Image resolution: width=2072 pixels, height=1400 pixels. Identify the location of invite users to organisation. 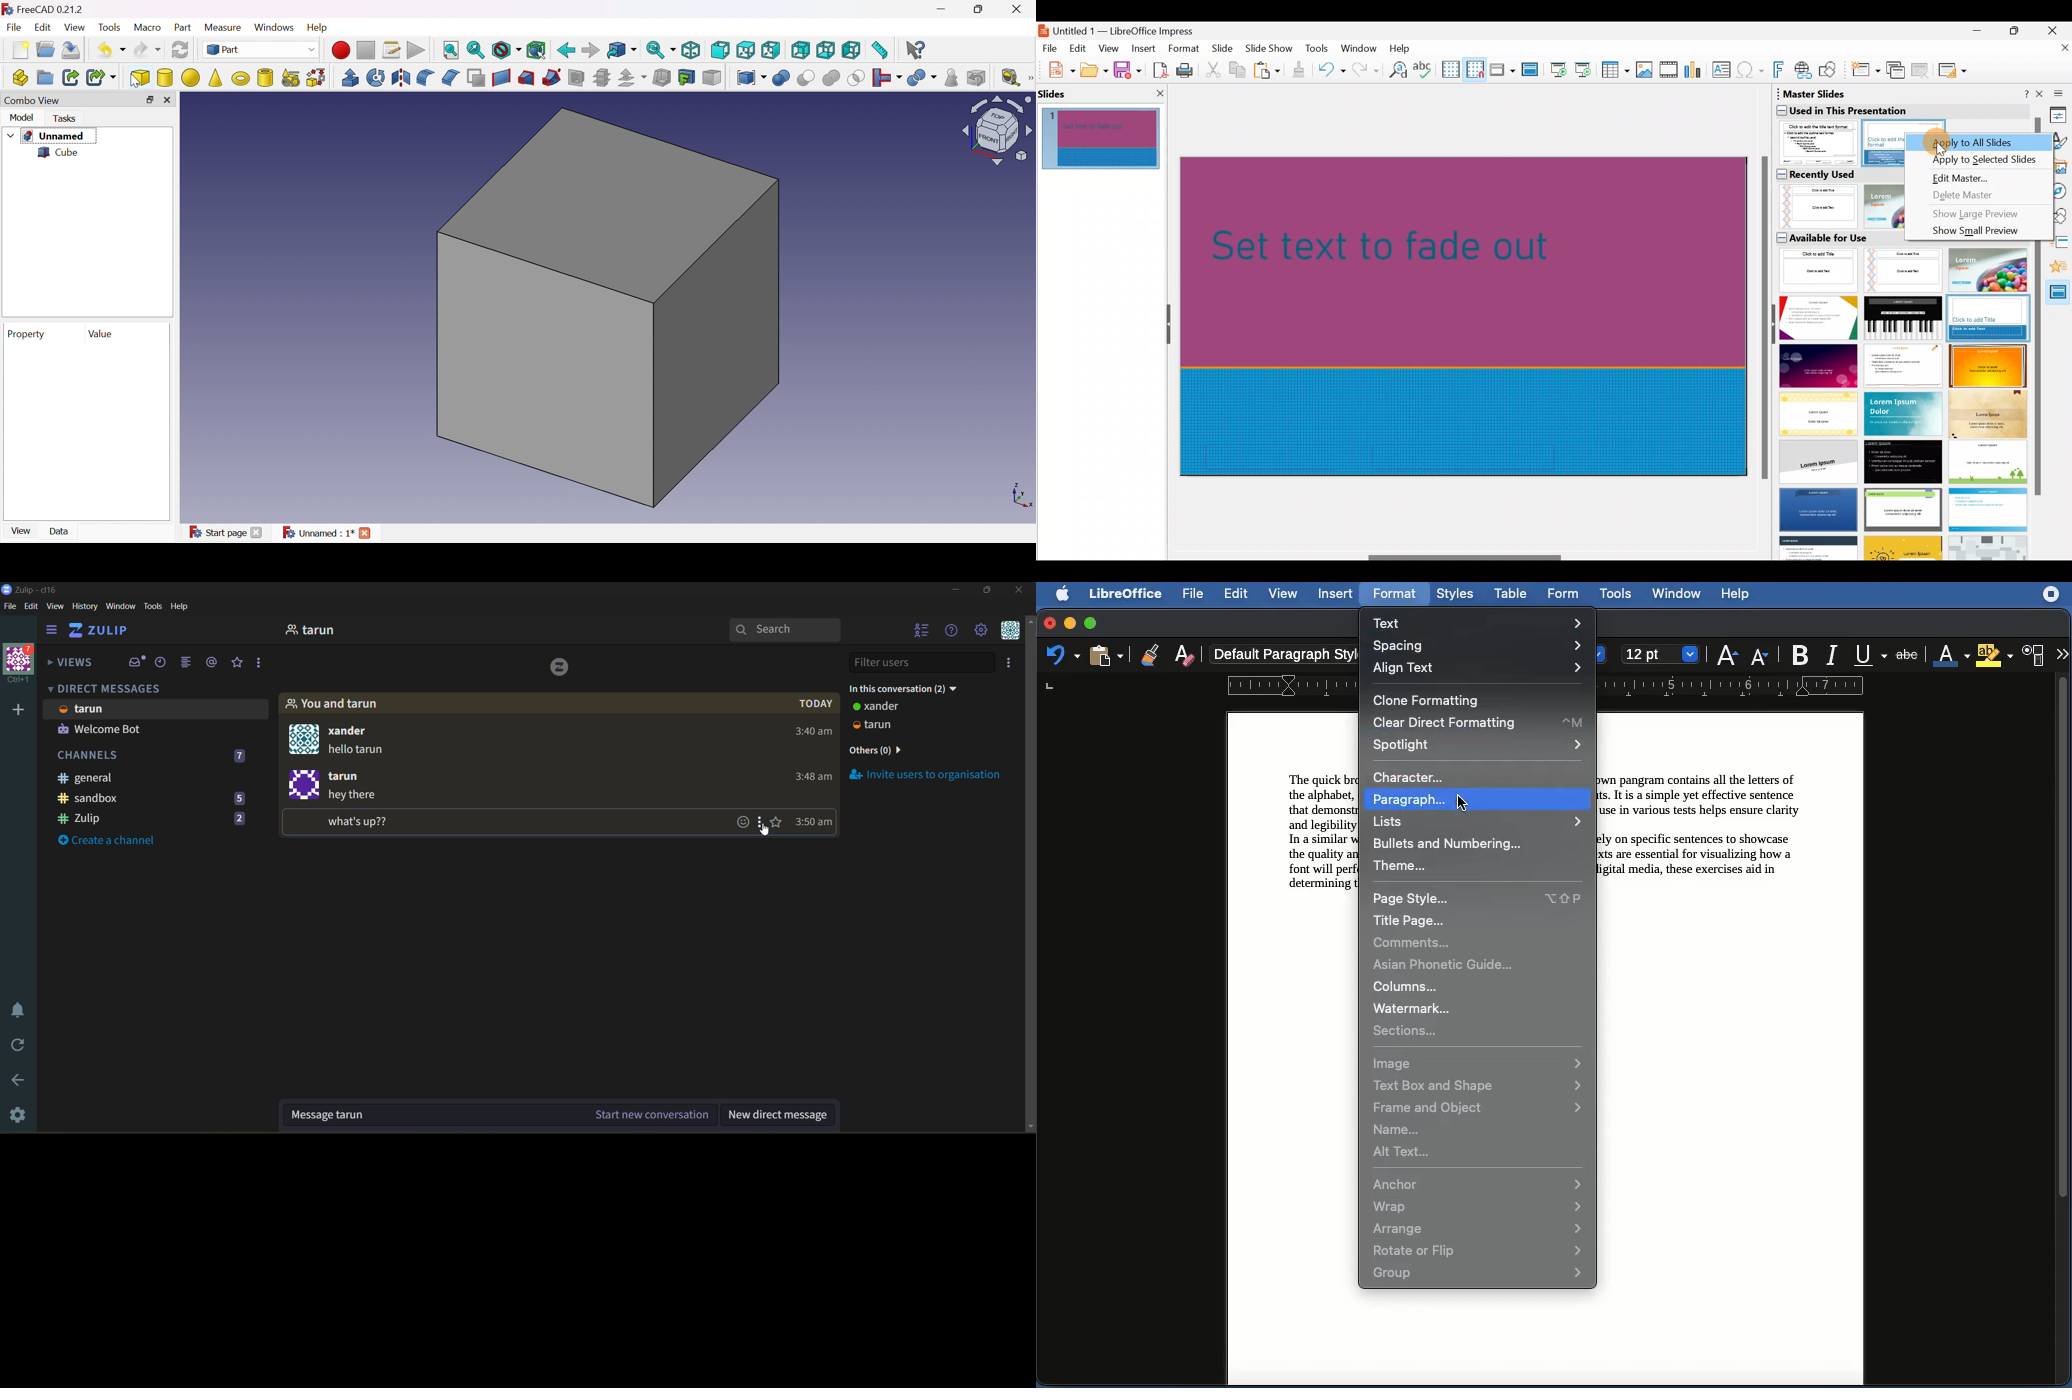
(1007, 662).